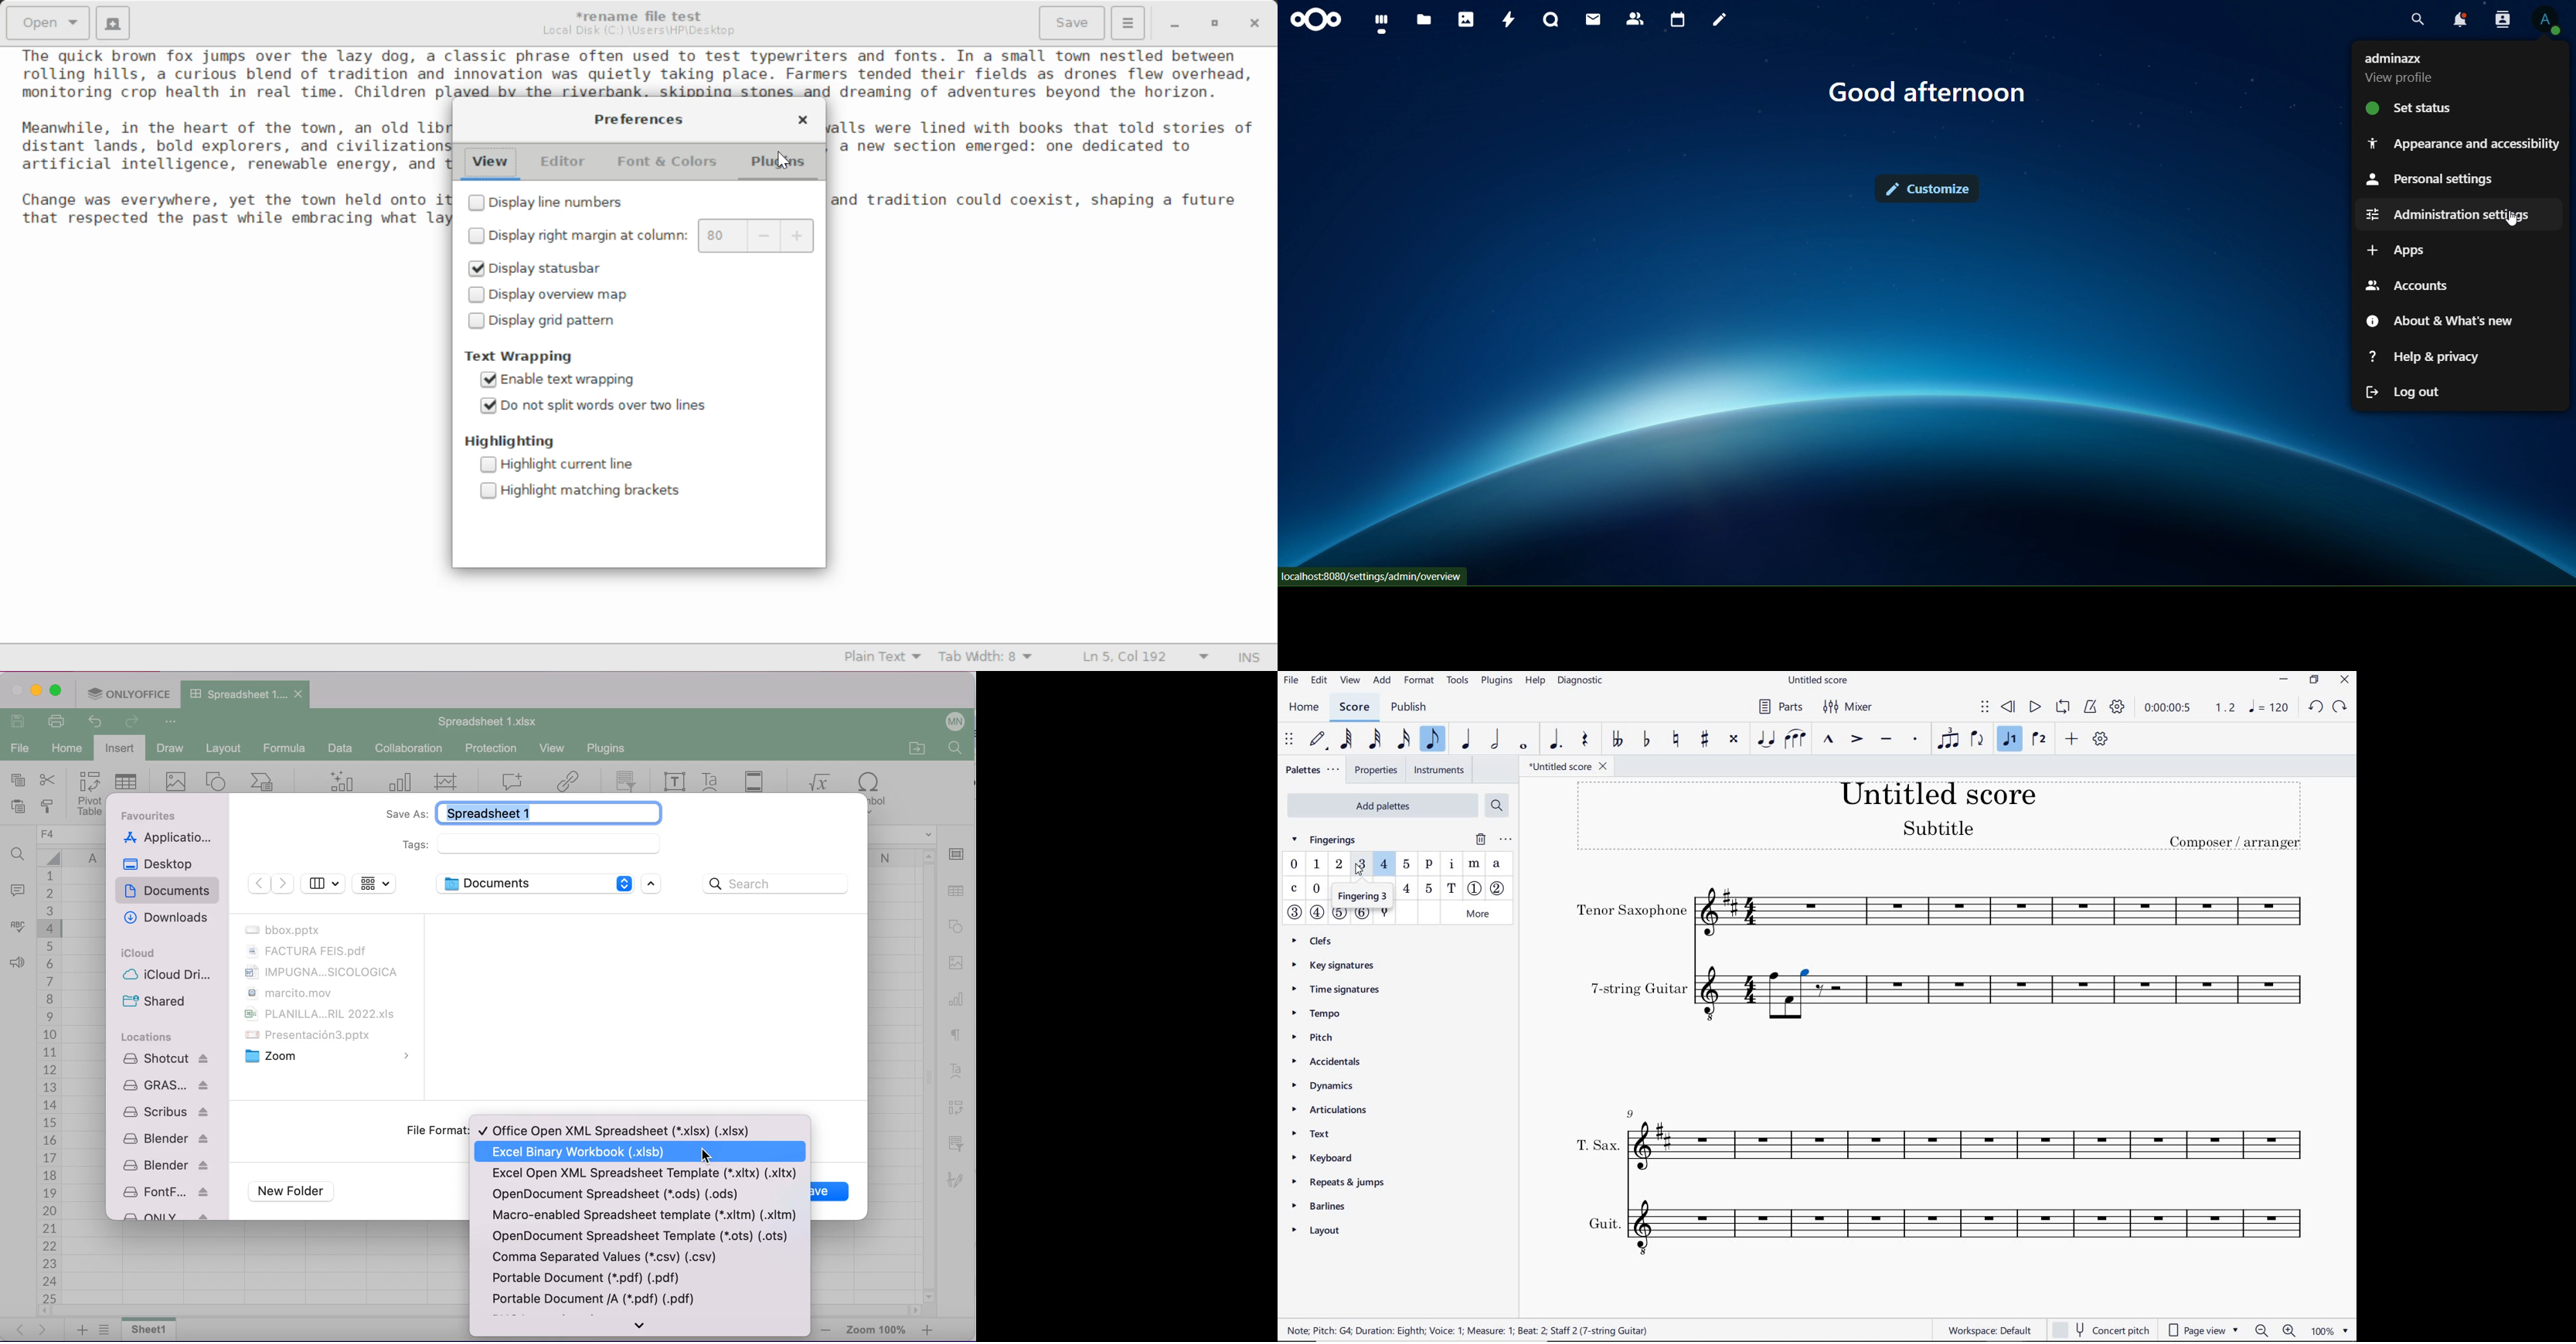  What do you see at coordinates (1346, 740) in the screenshot?
I see `64TH NOTE` at bounding box center [1346, 740].